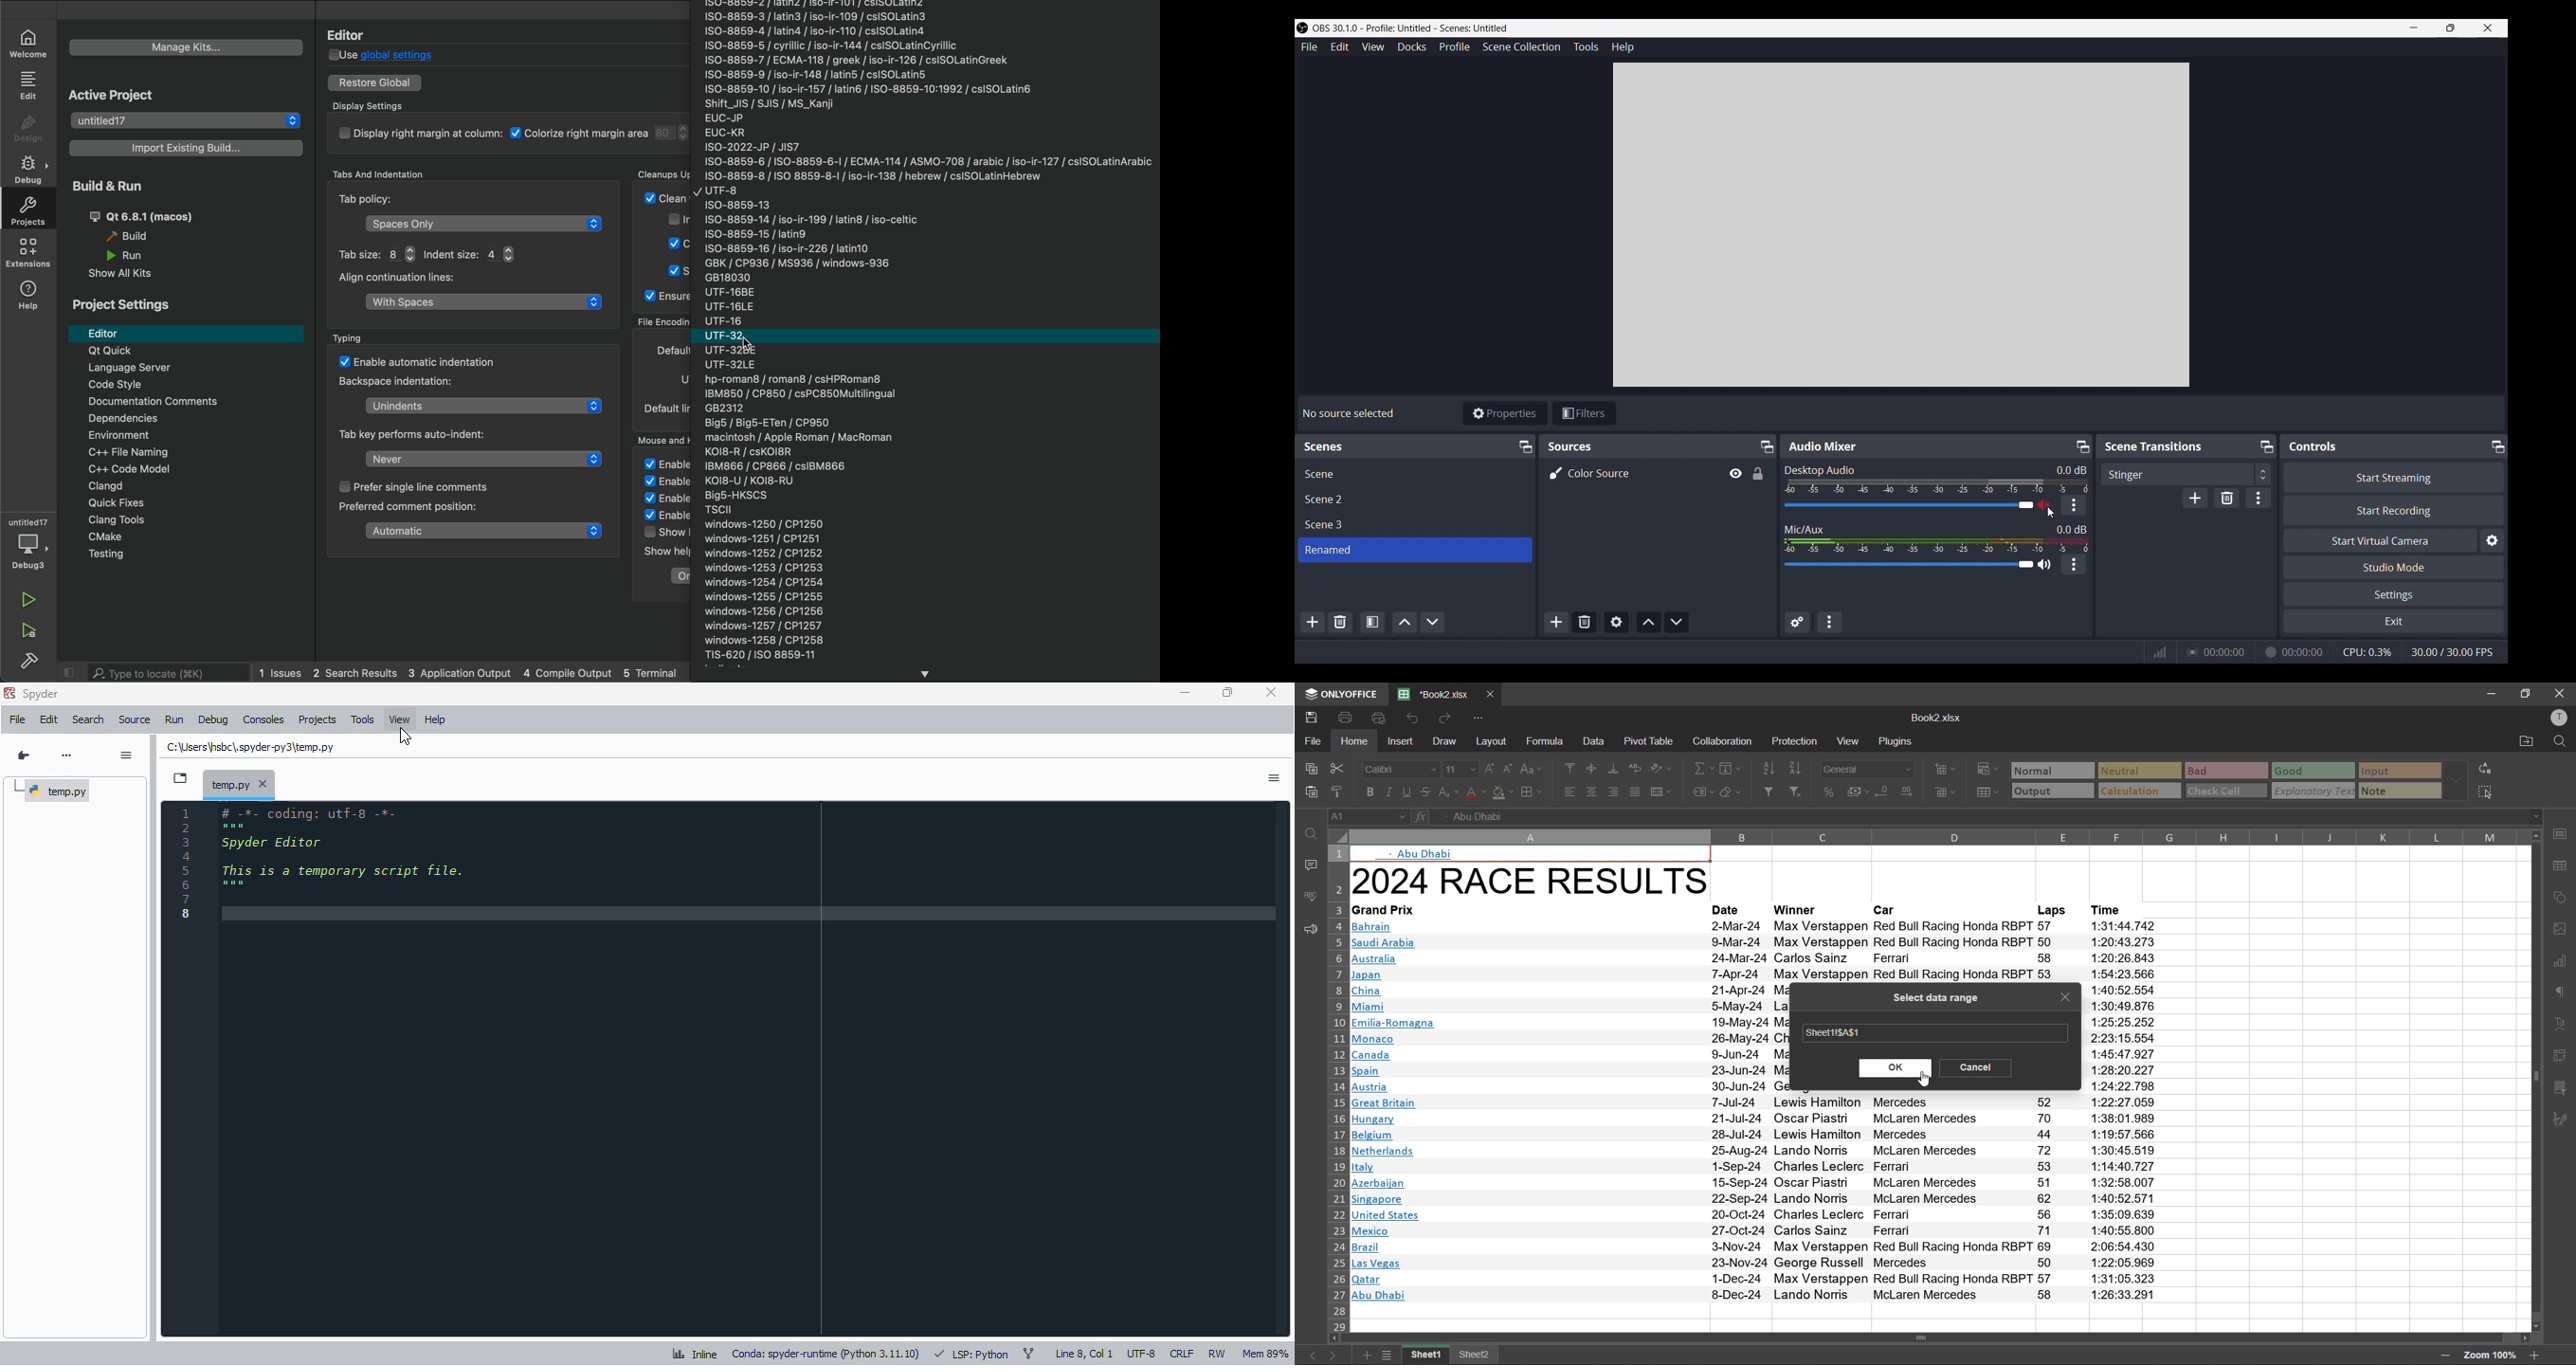 Image resolution: width=2576 pixels, height=1372 pixels. Describe the element at coordinates (173, 503) in the screenshot. I see `Quick Fixes` at that location.